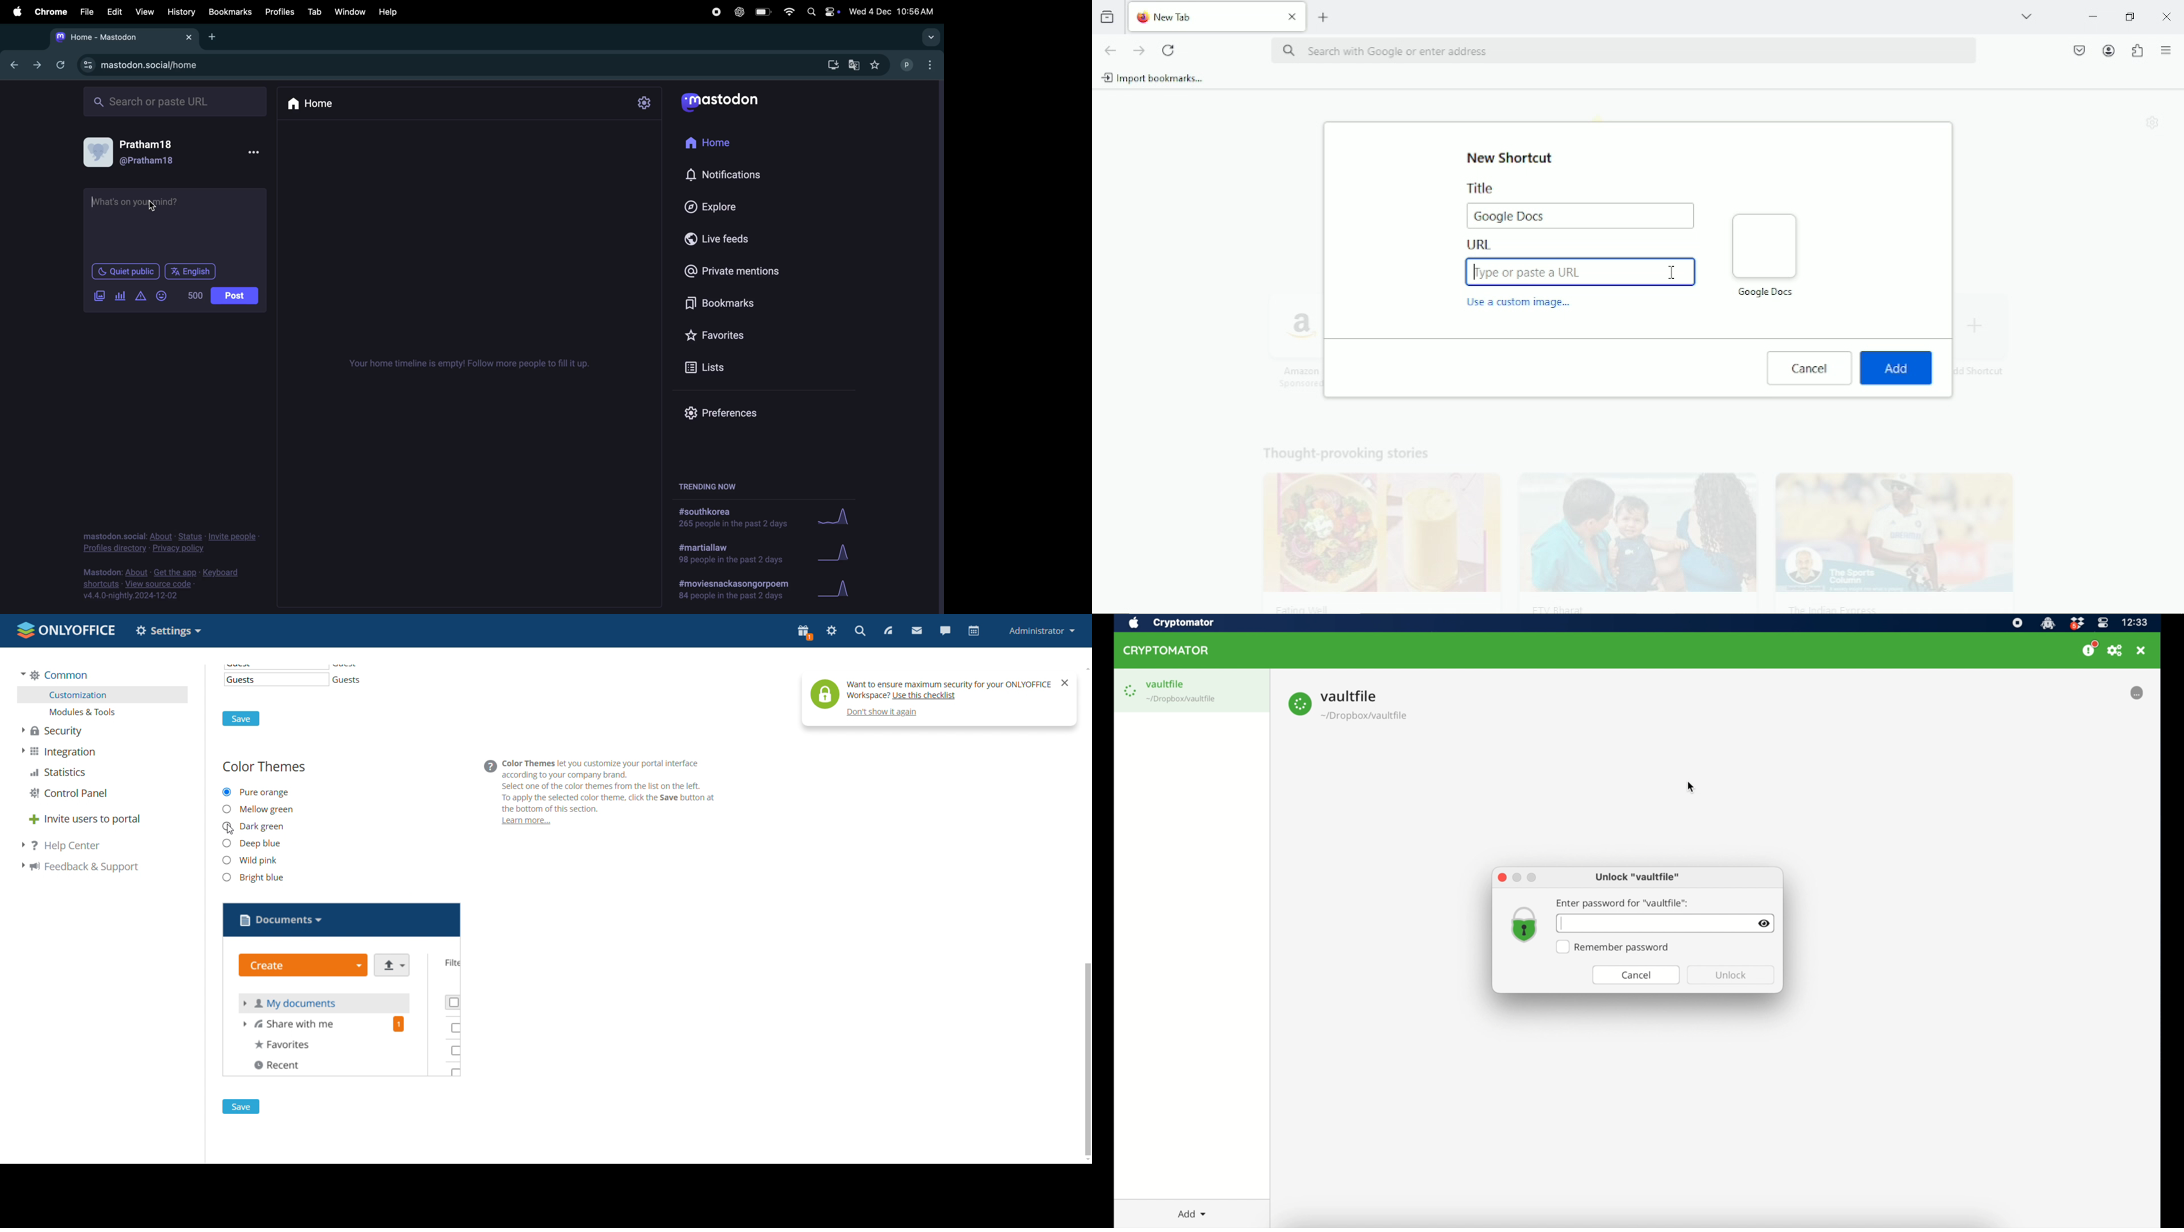  I want to click on Use a custom image, so click(1521, 305).